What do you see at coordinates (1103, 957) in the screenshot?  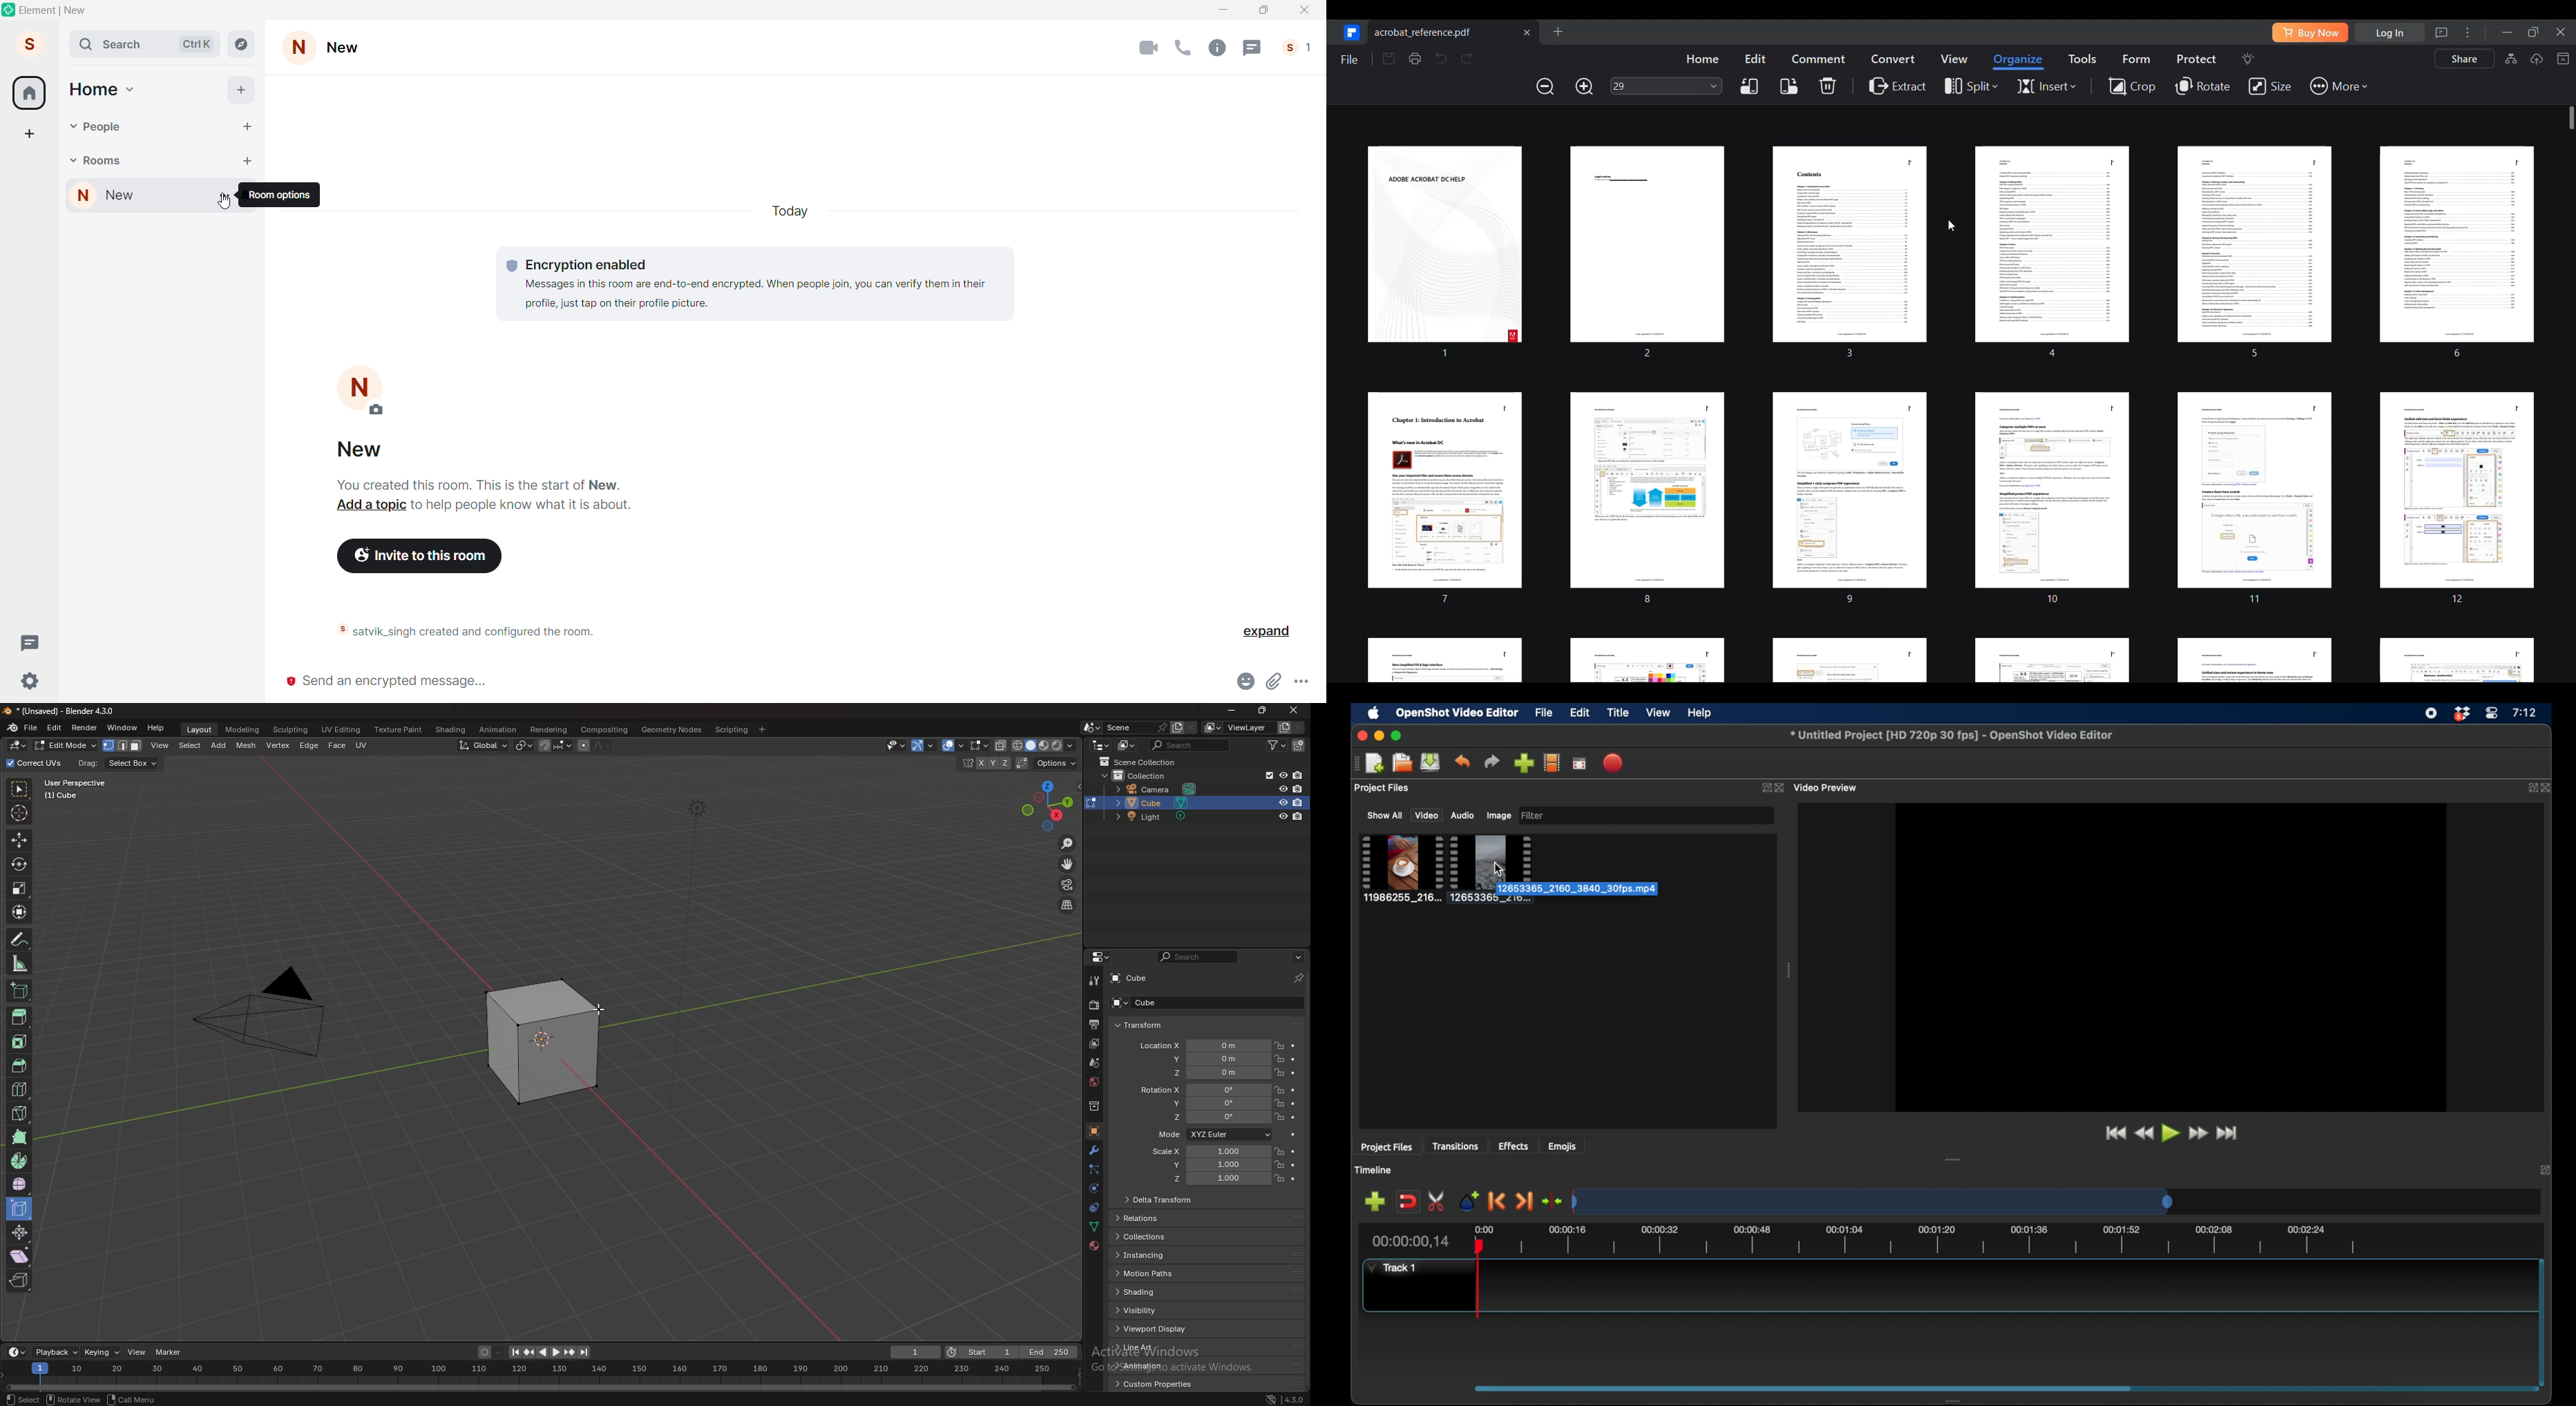 I see `editor type` at bounding box center [1103, 957].